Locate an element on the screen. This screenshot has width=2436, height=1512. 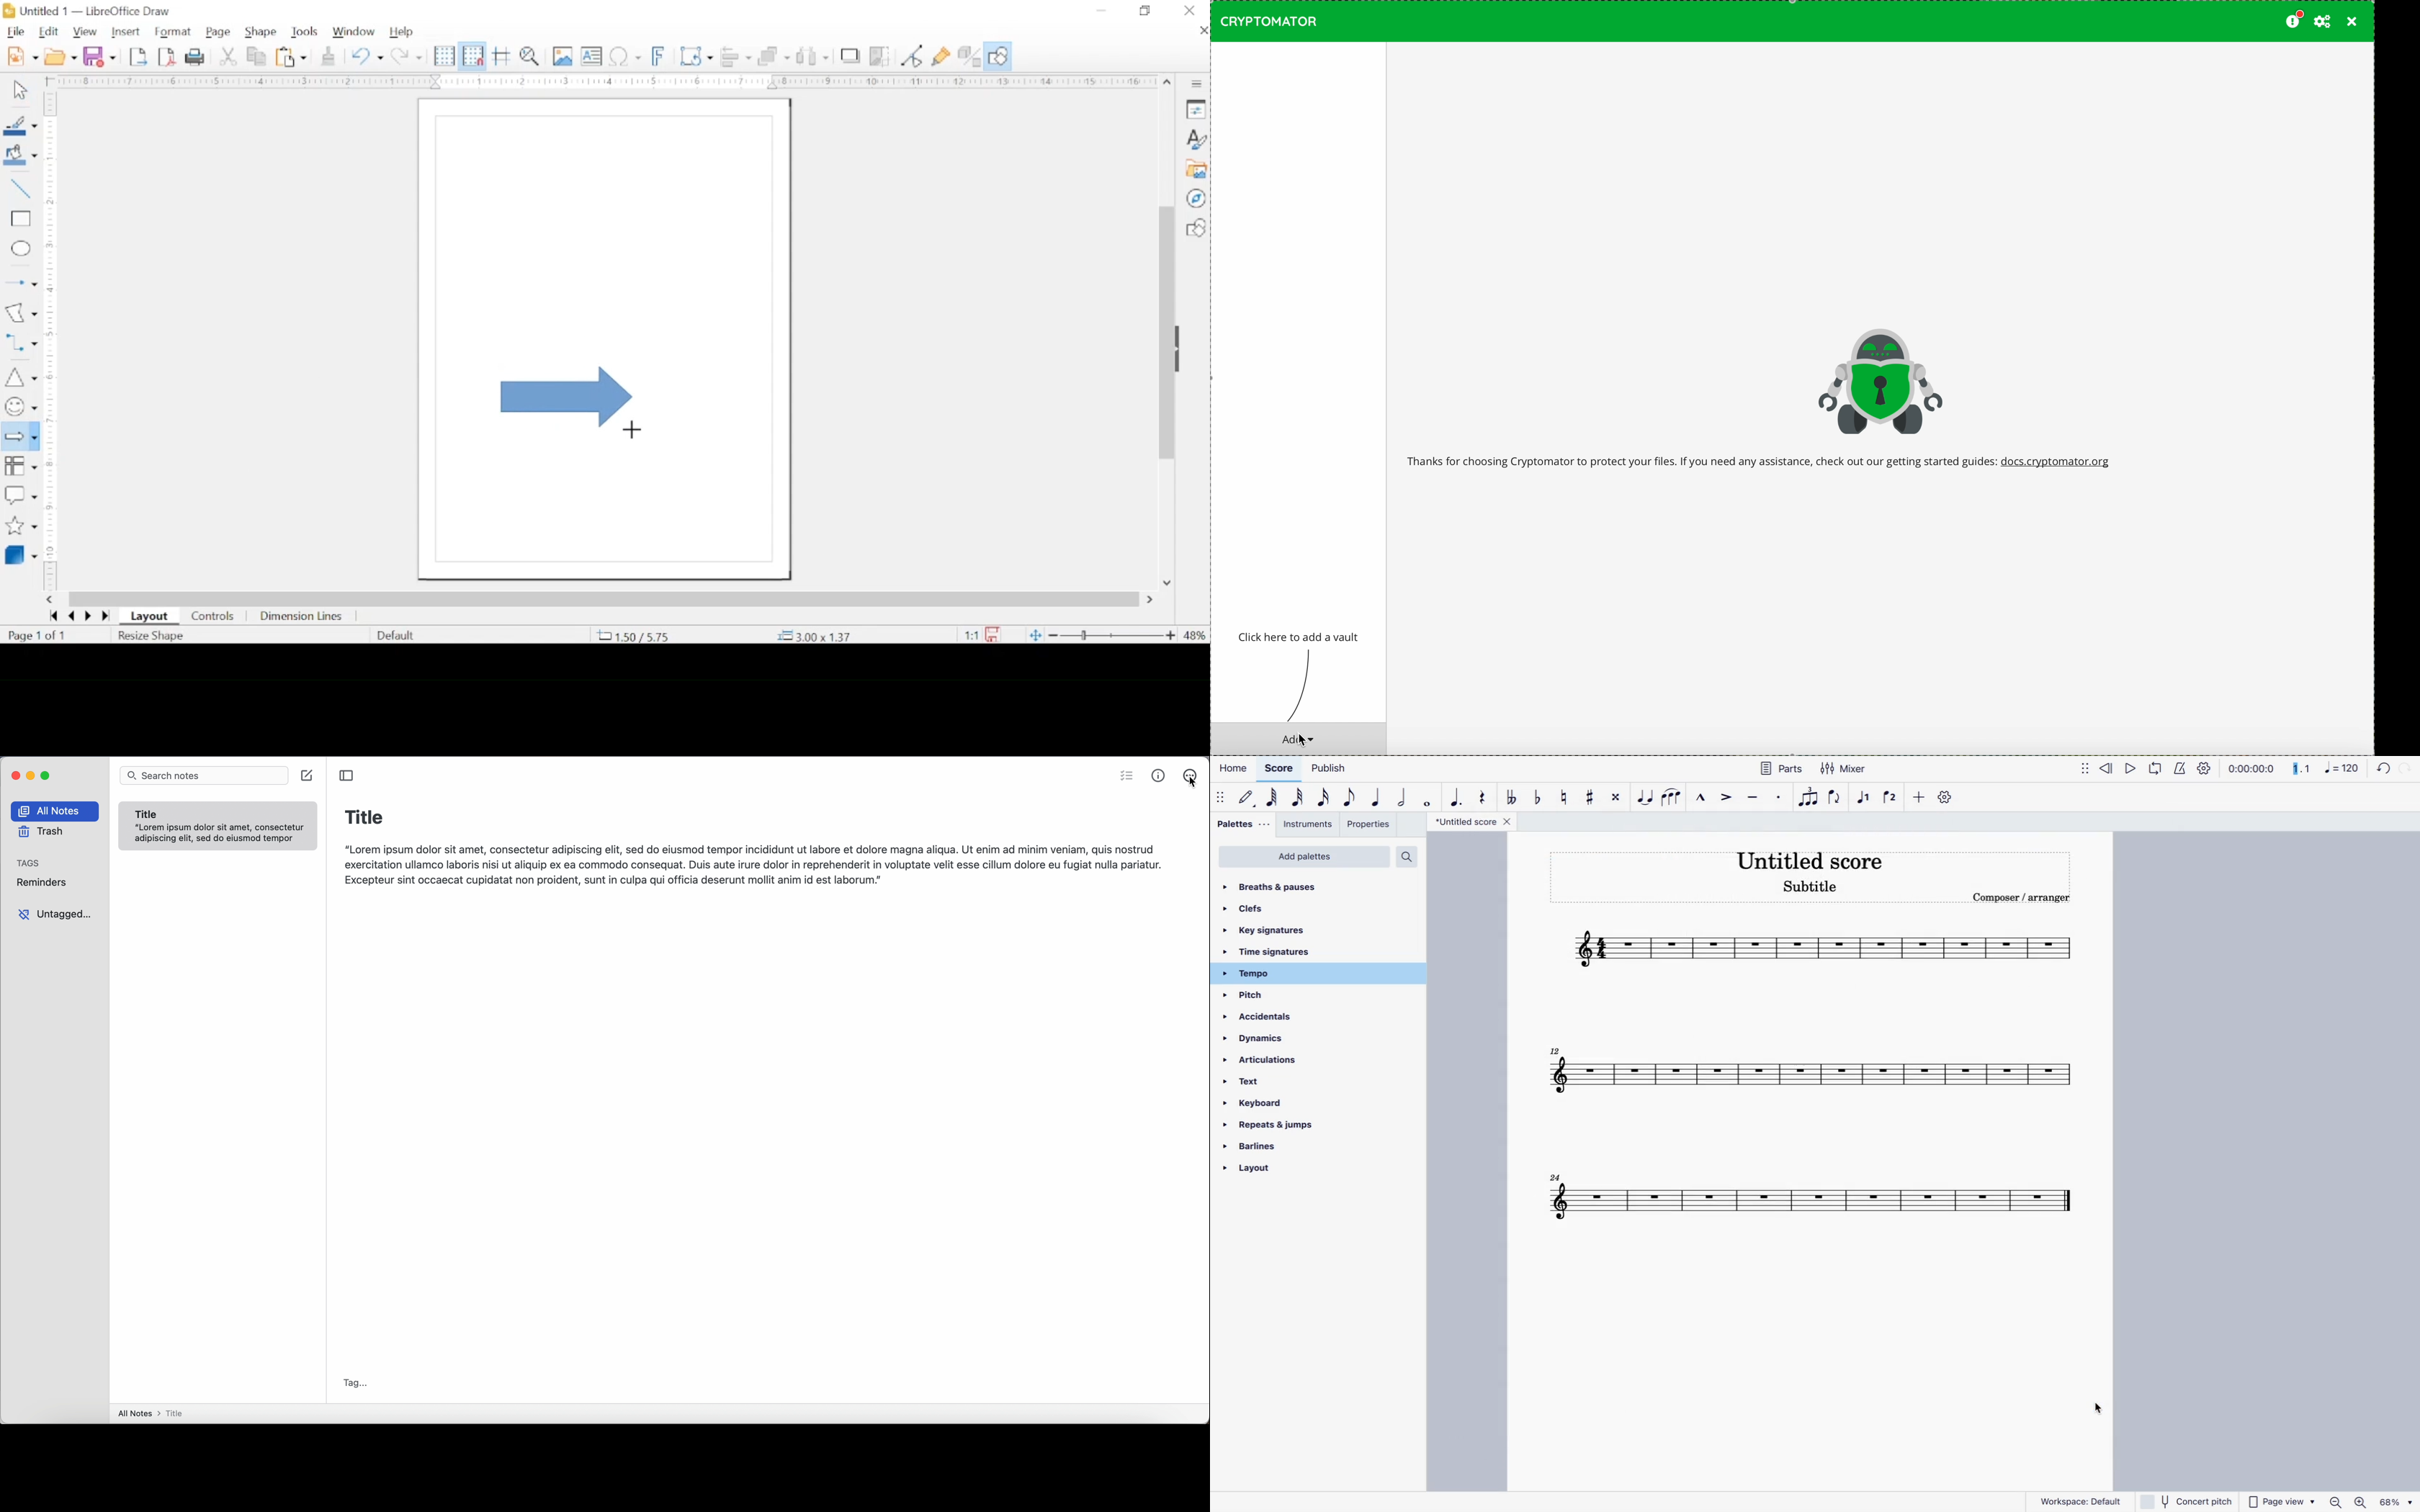
toggle double sharp is located at coordinates (1618, 799).